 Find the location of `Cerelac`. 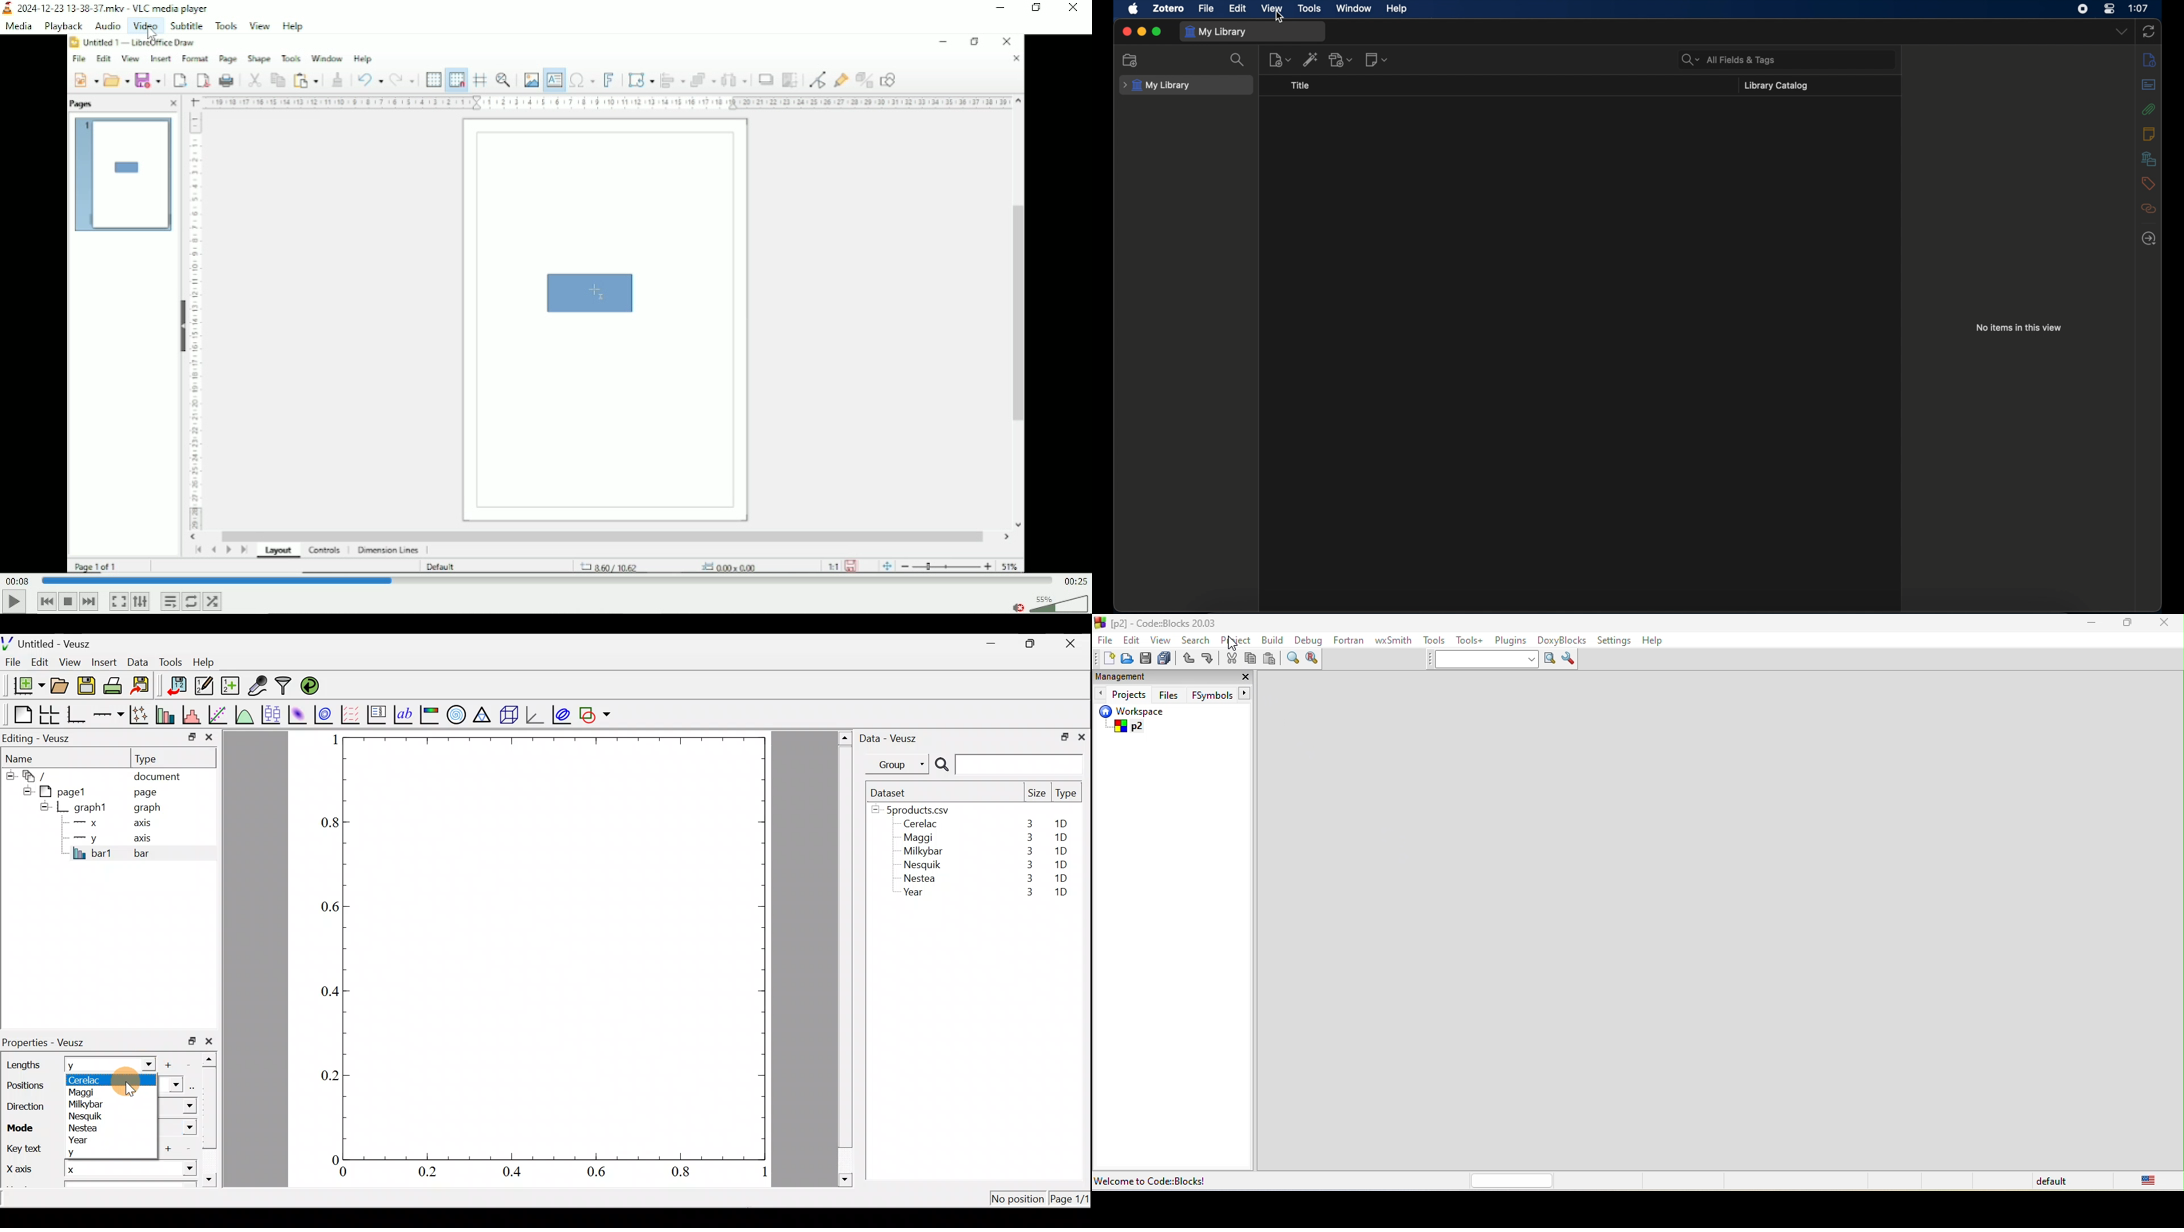

Cerelac is located at coordinates (919, 824).